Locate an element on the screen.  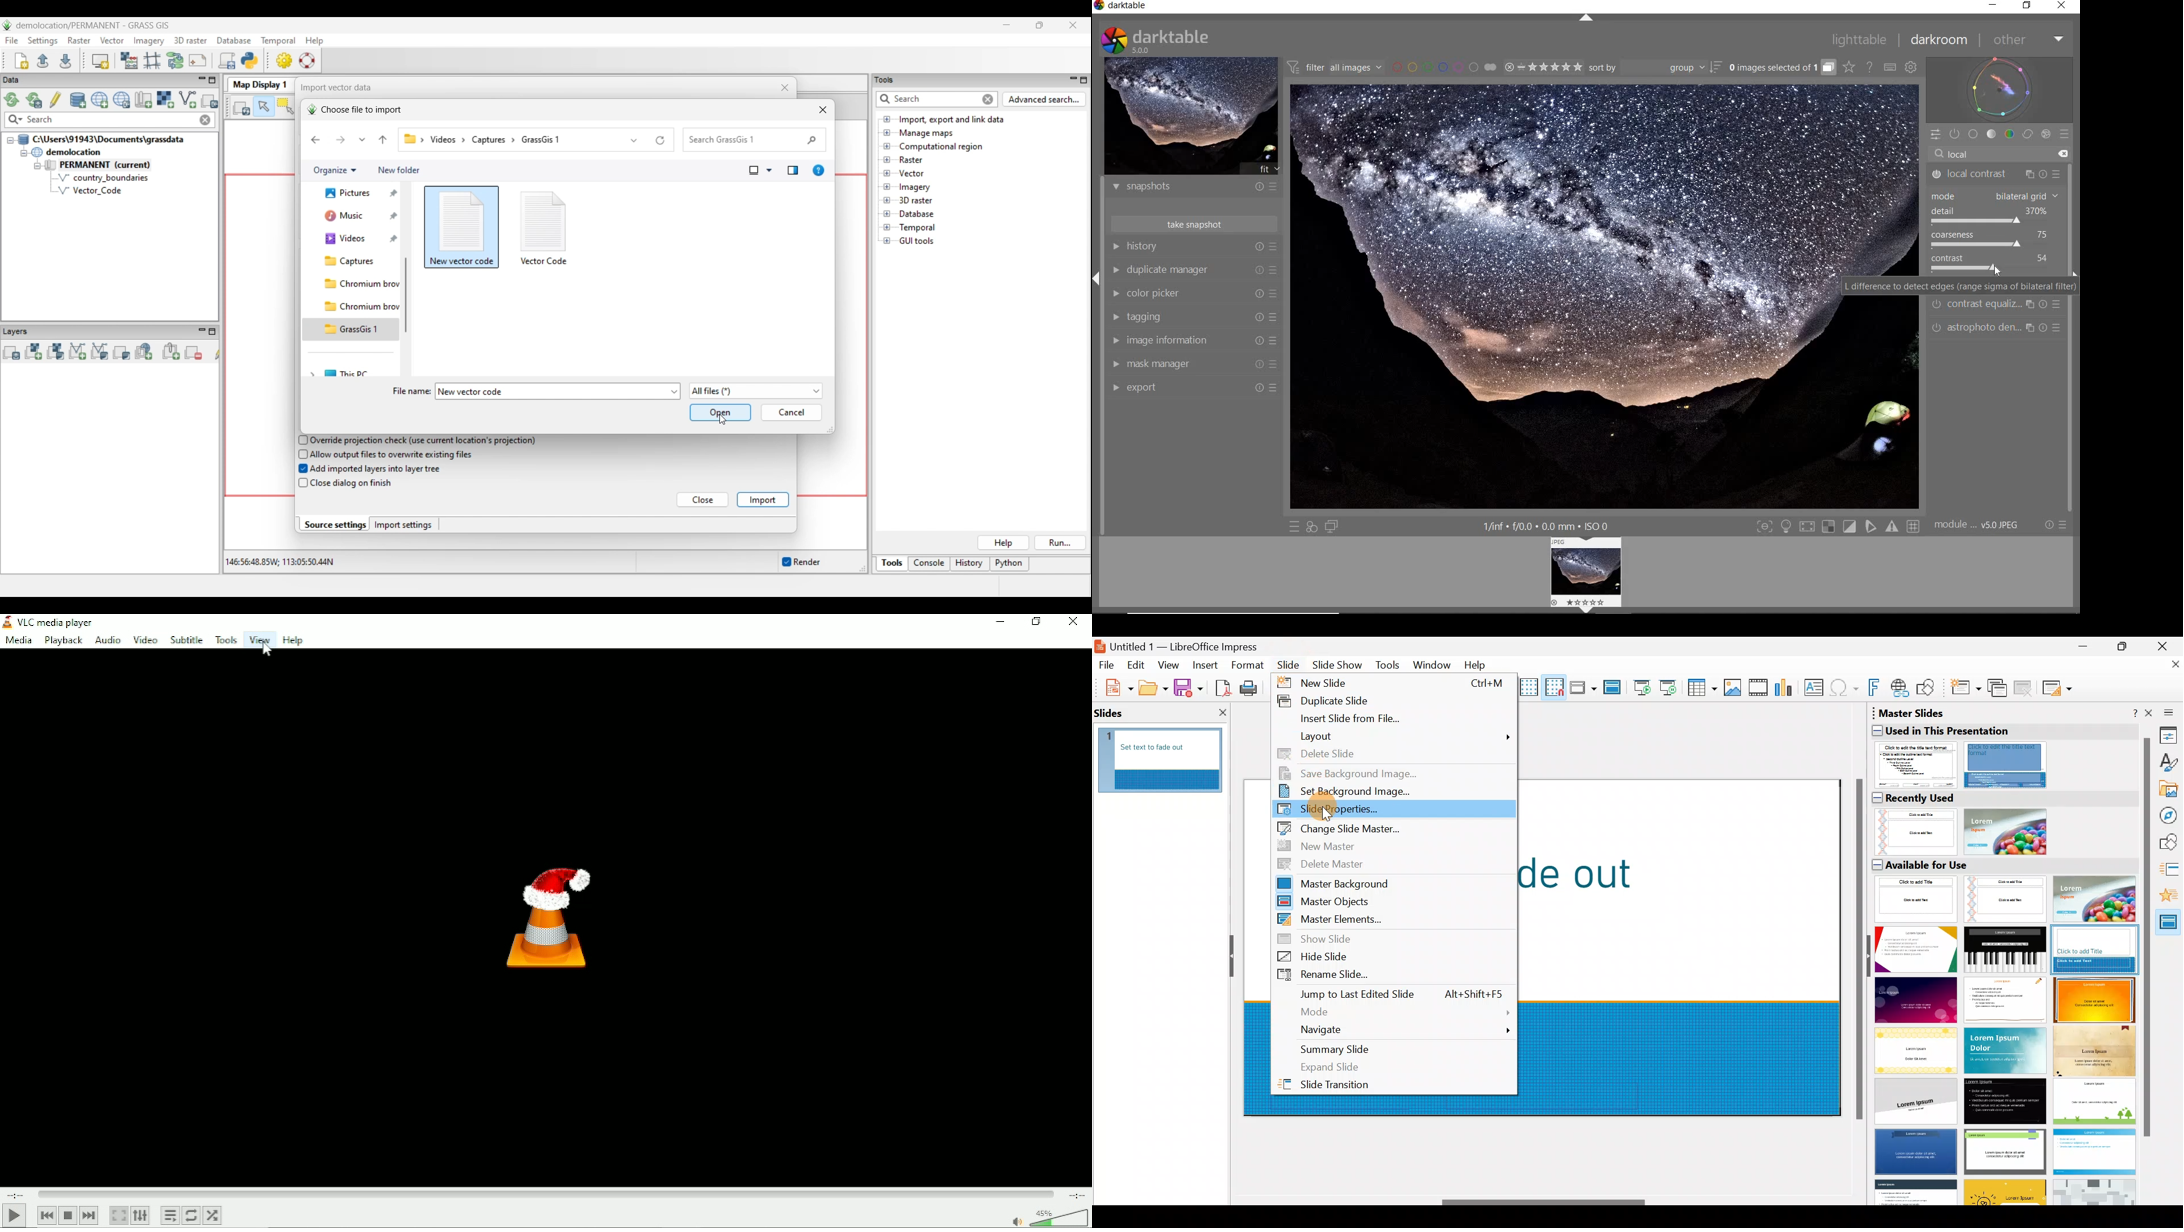
Presets and preferences is located at coordinates (1275, 295).